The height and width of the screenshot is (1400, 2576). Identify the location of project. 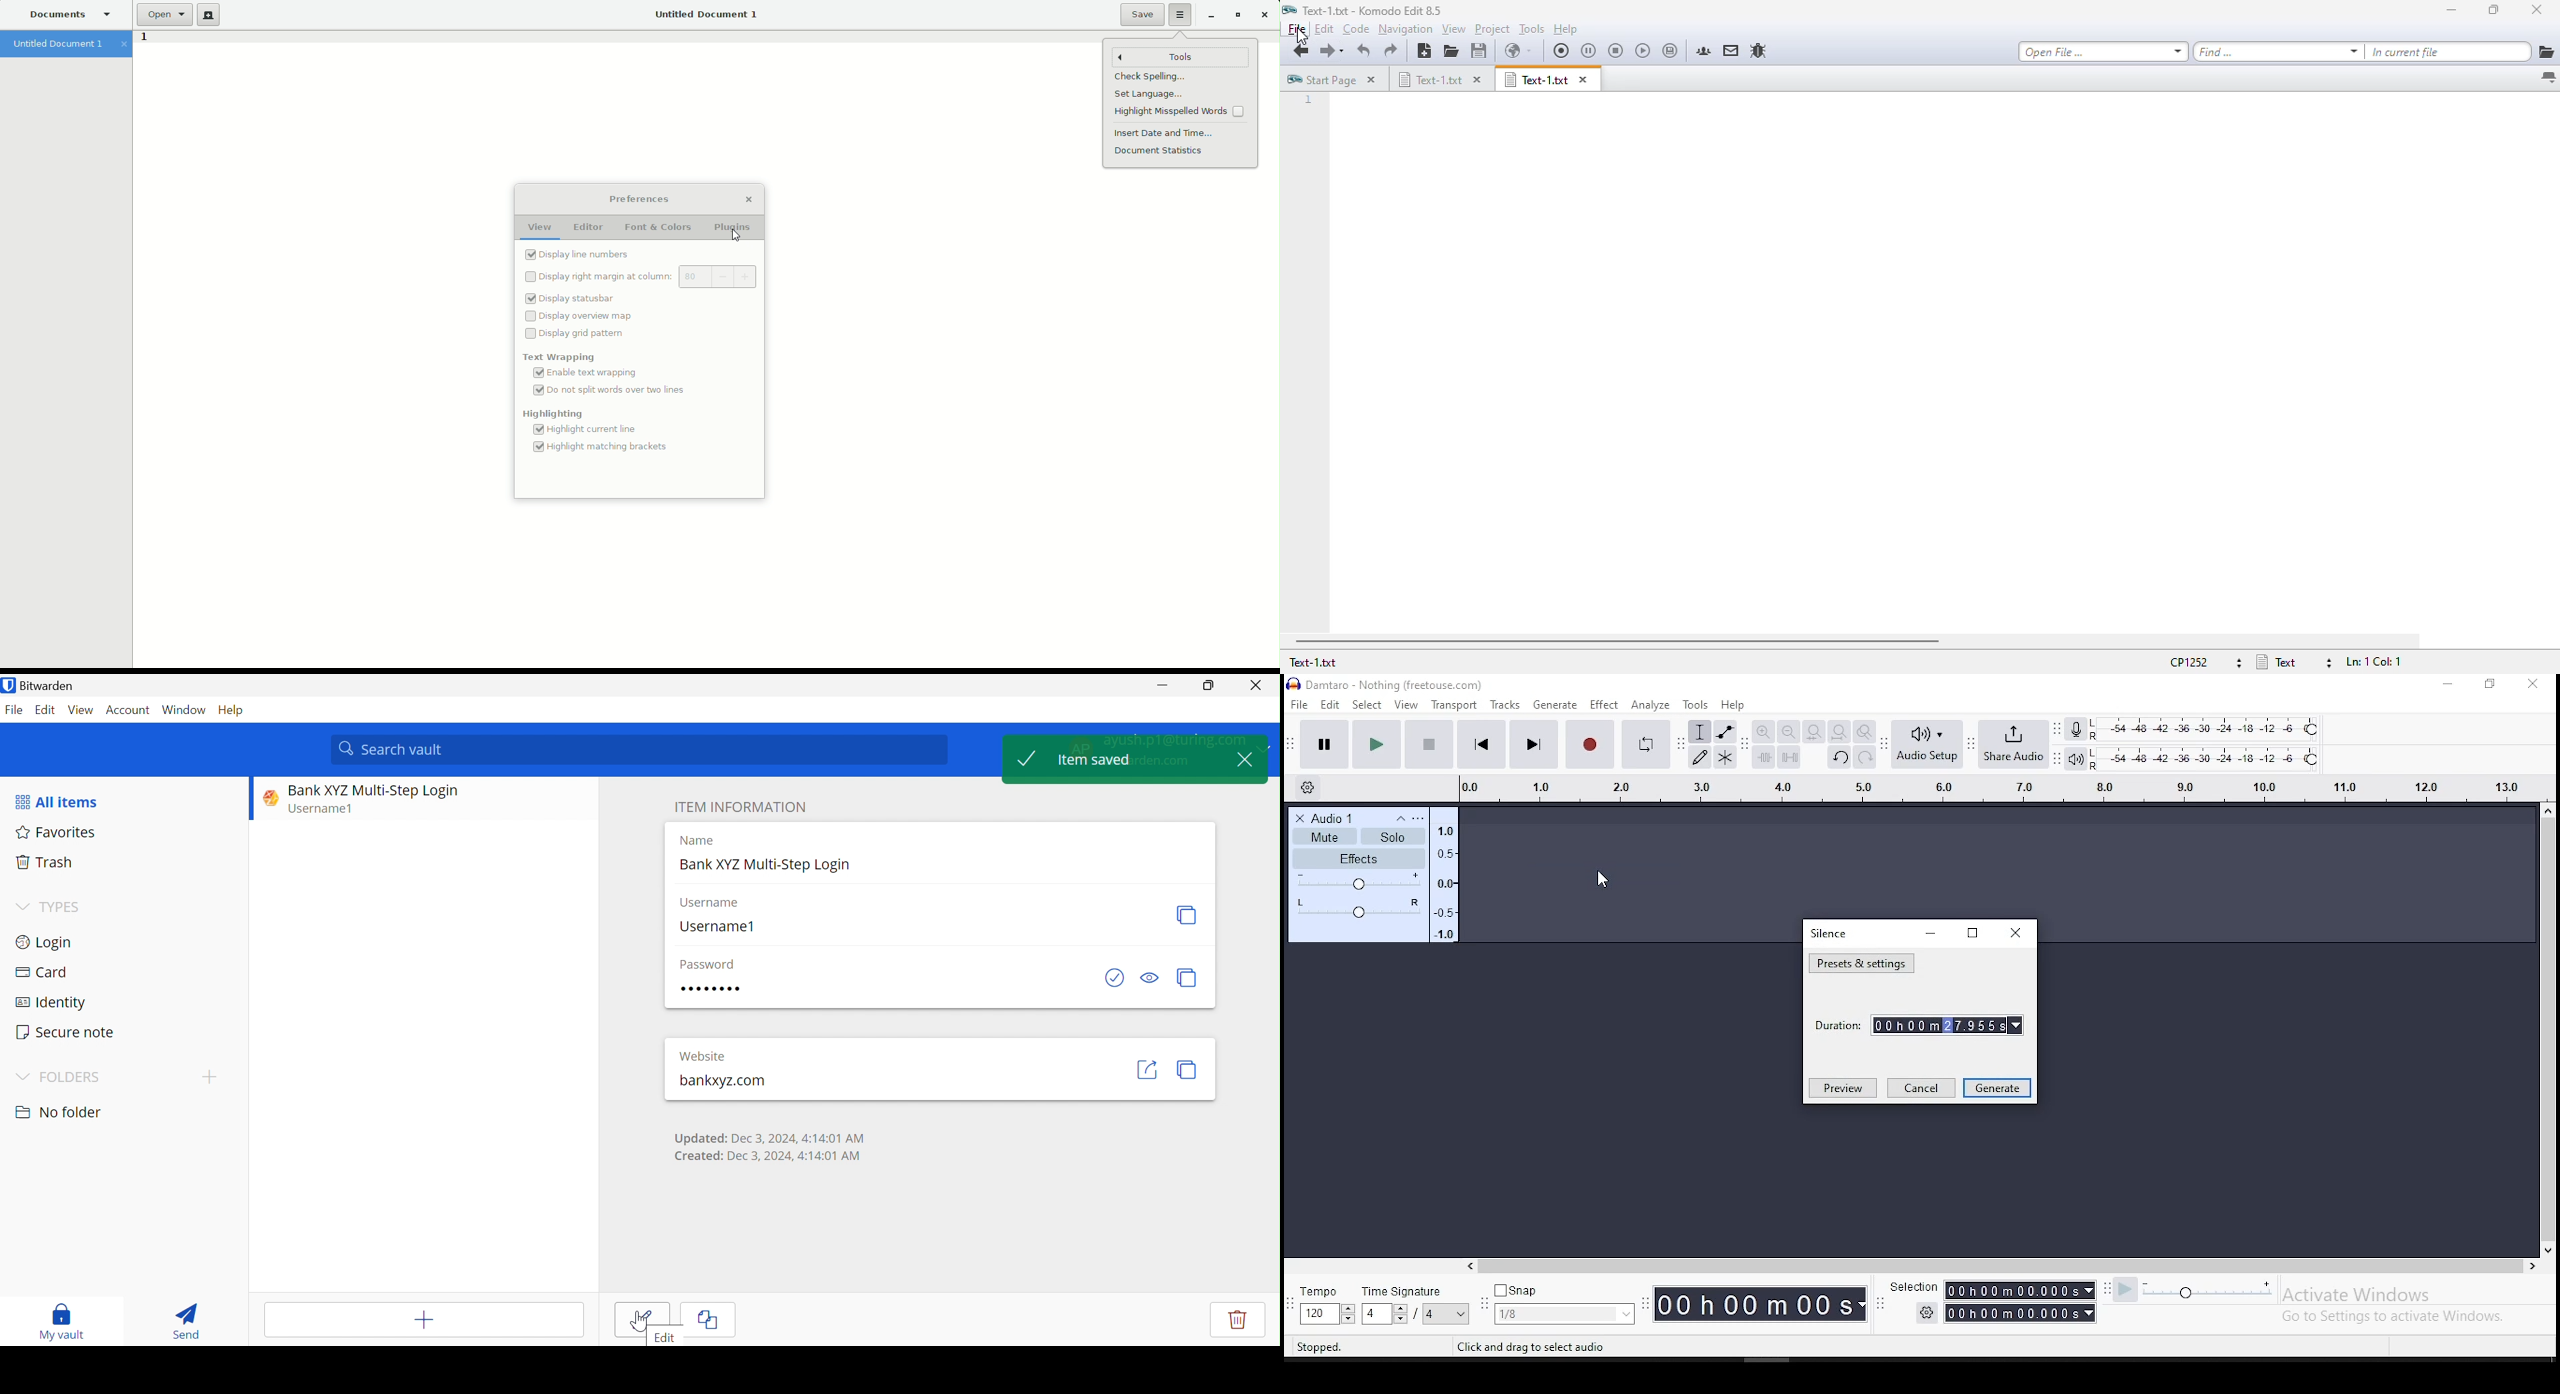
(1493, 29).